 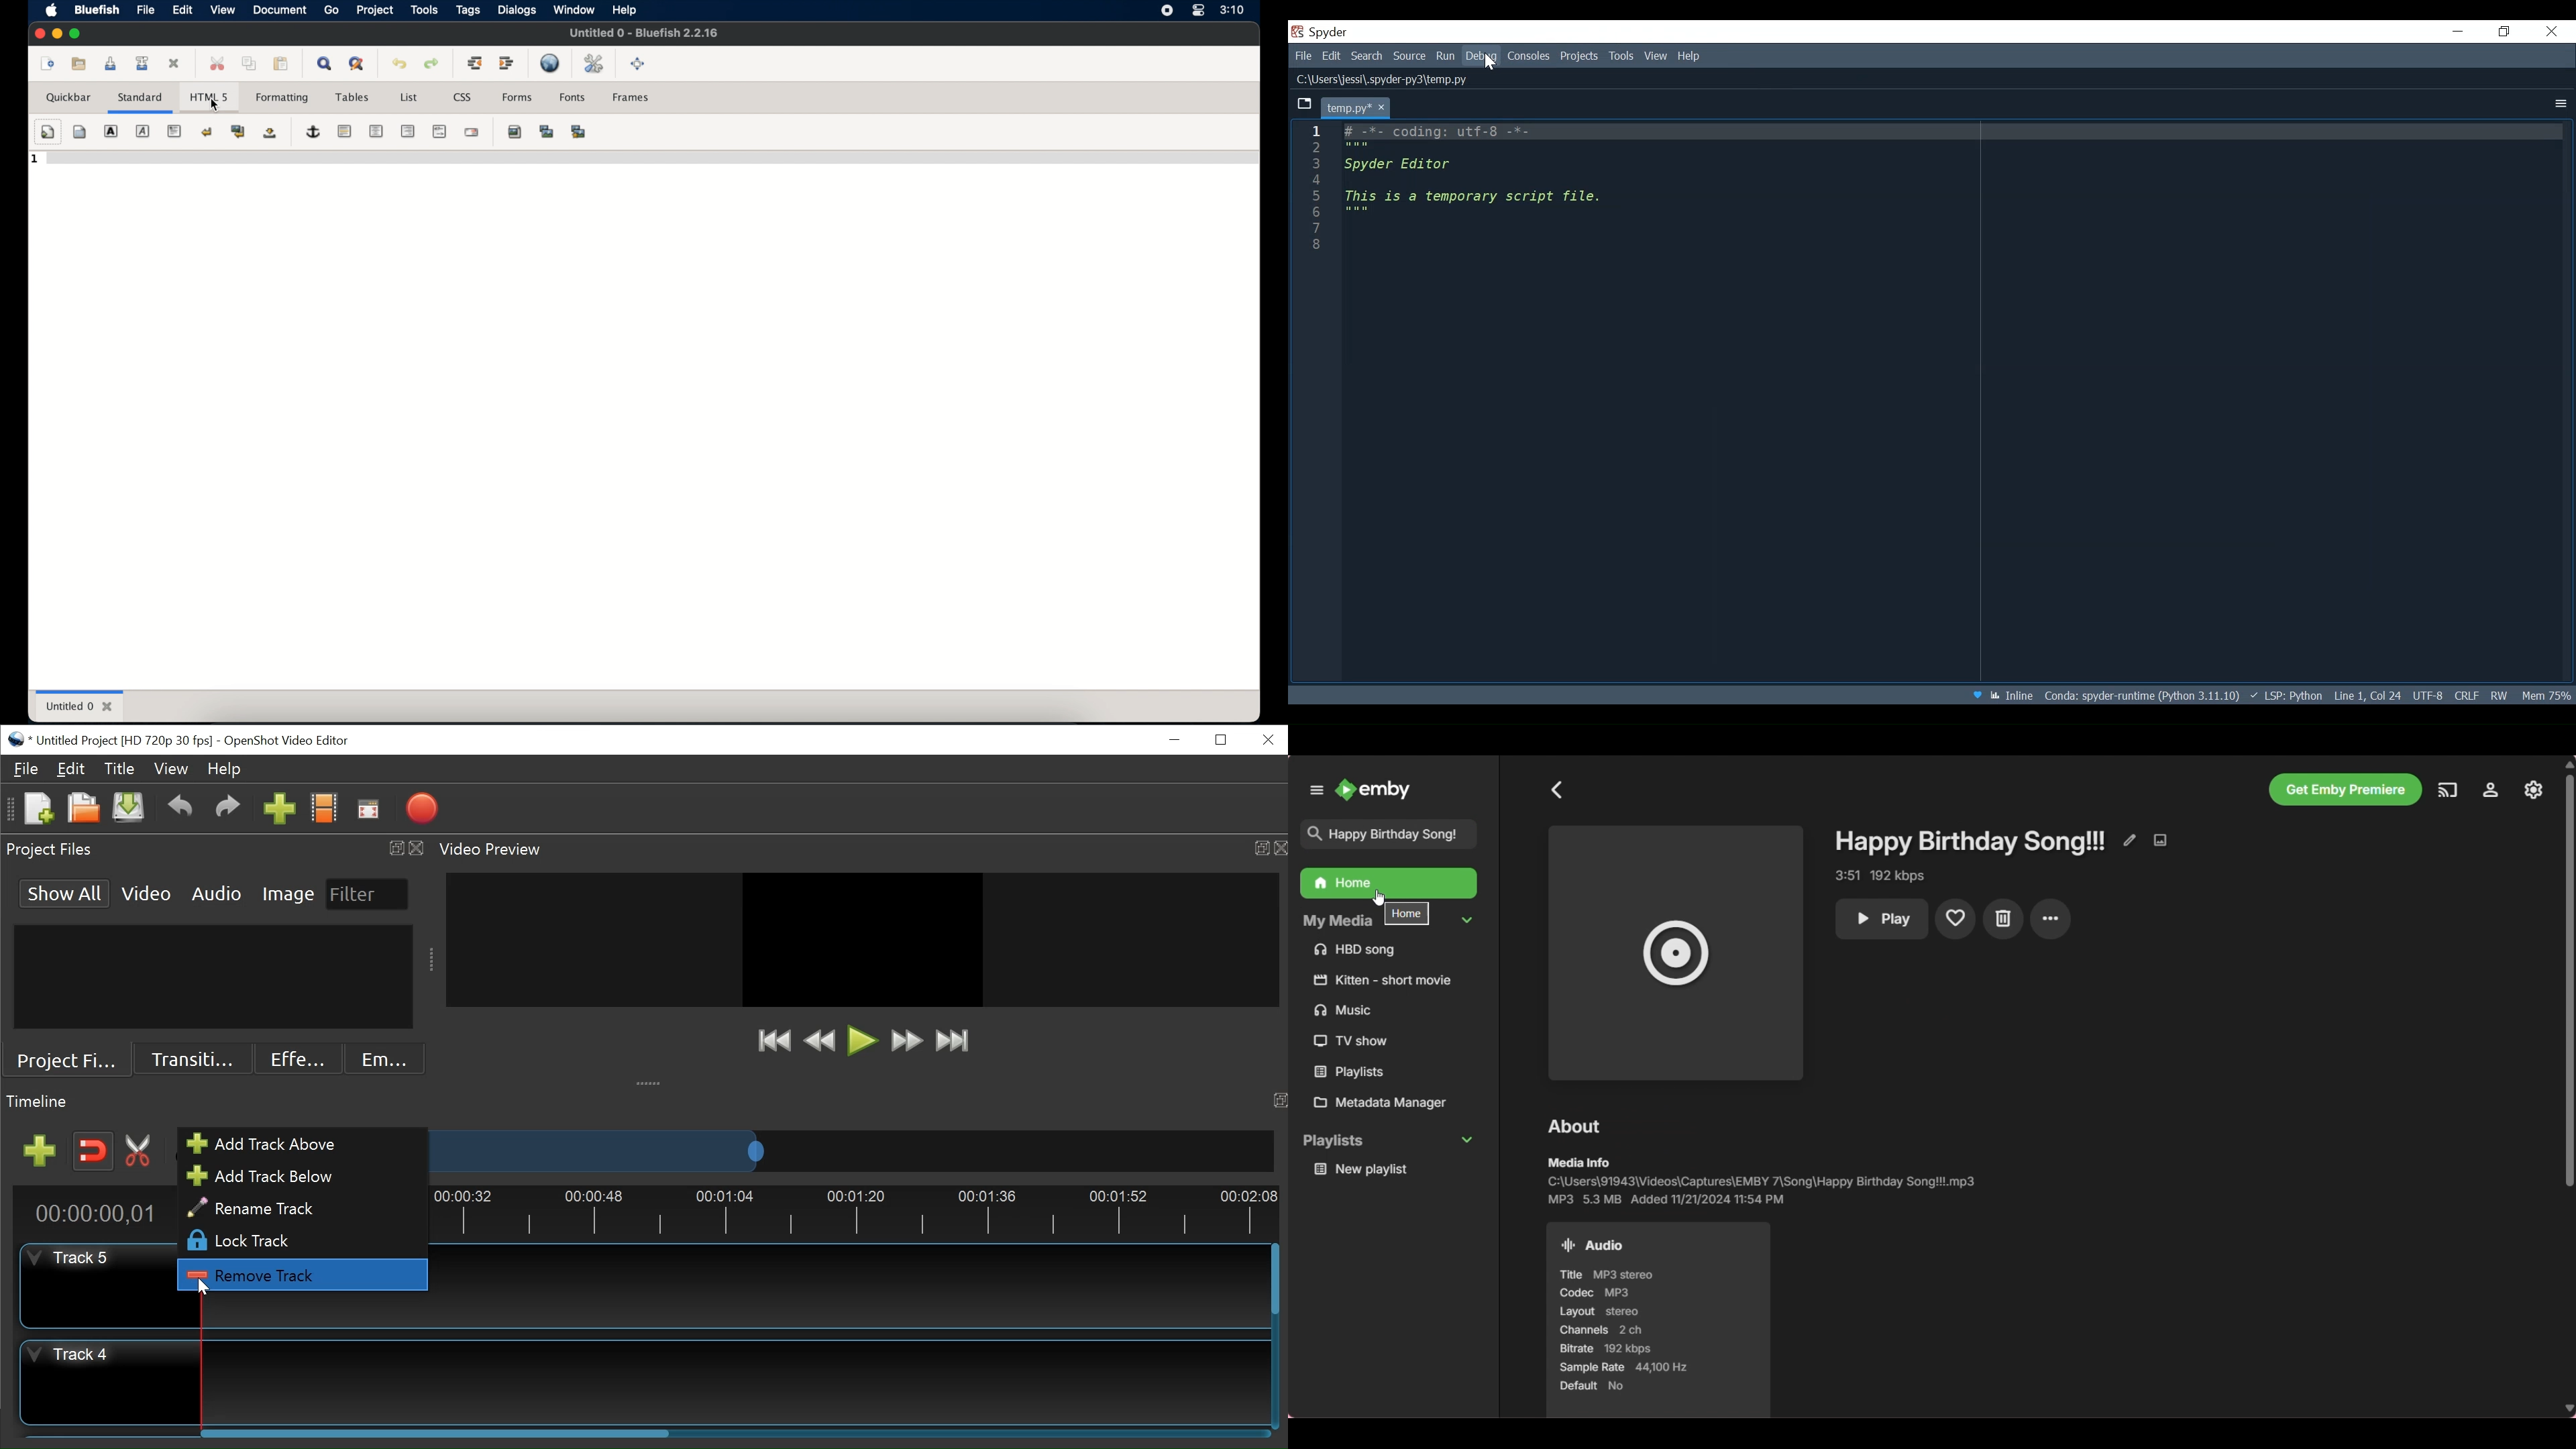 I want to click on kitten short movie, so click(x=1386, y=979).